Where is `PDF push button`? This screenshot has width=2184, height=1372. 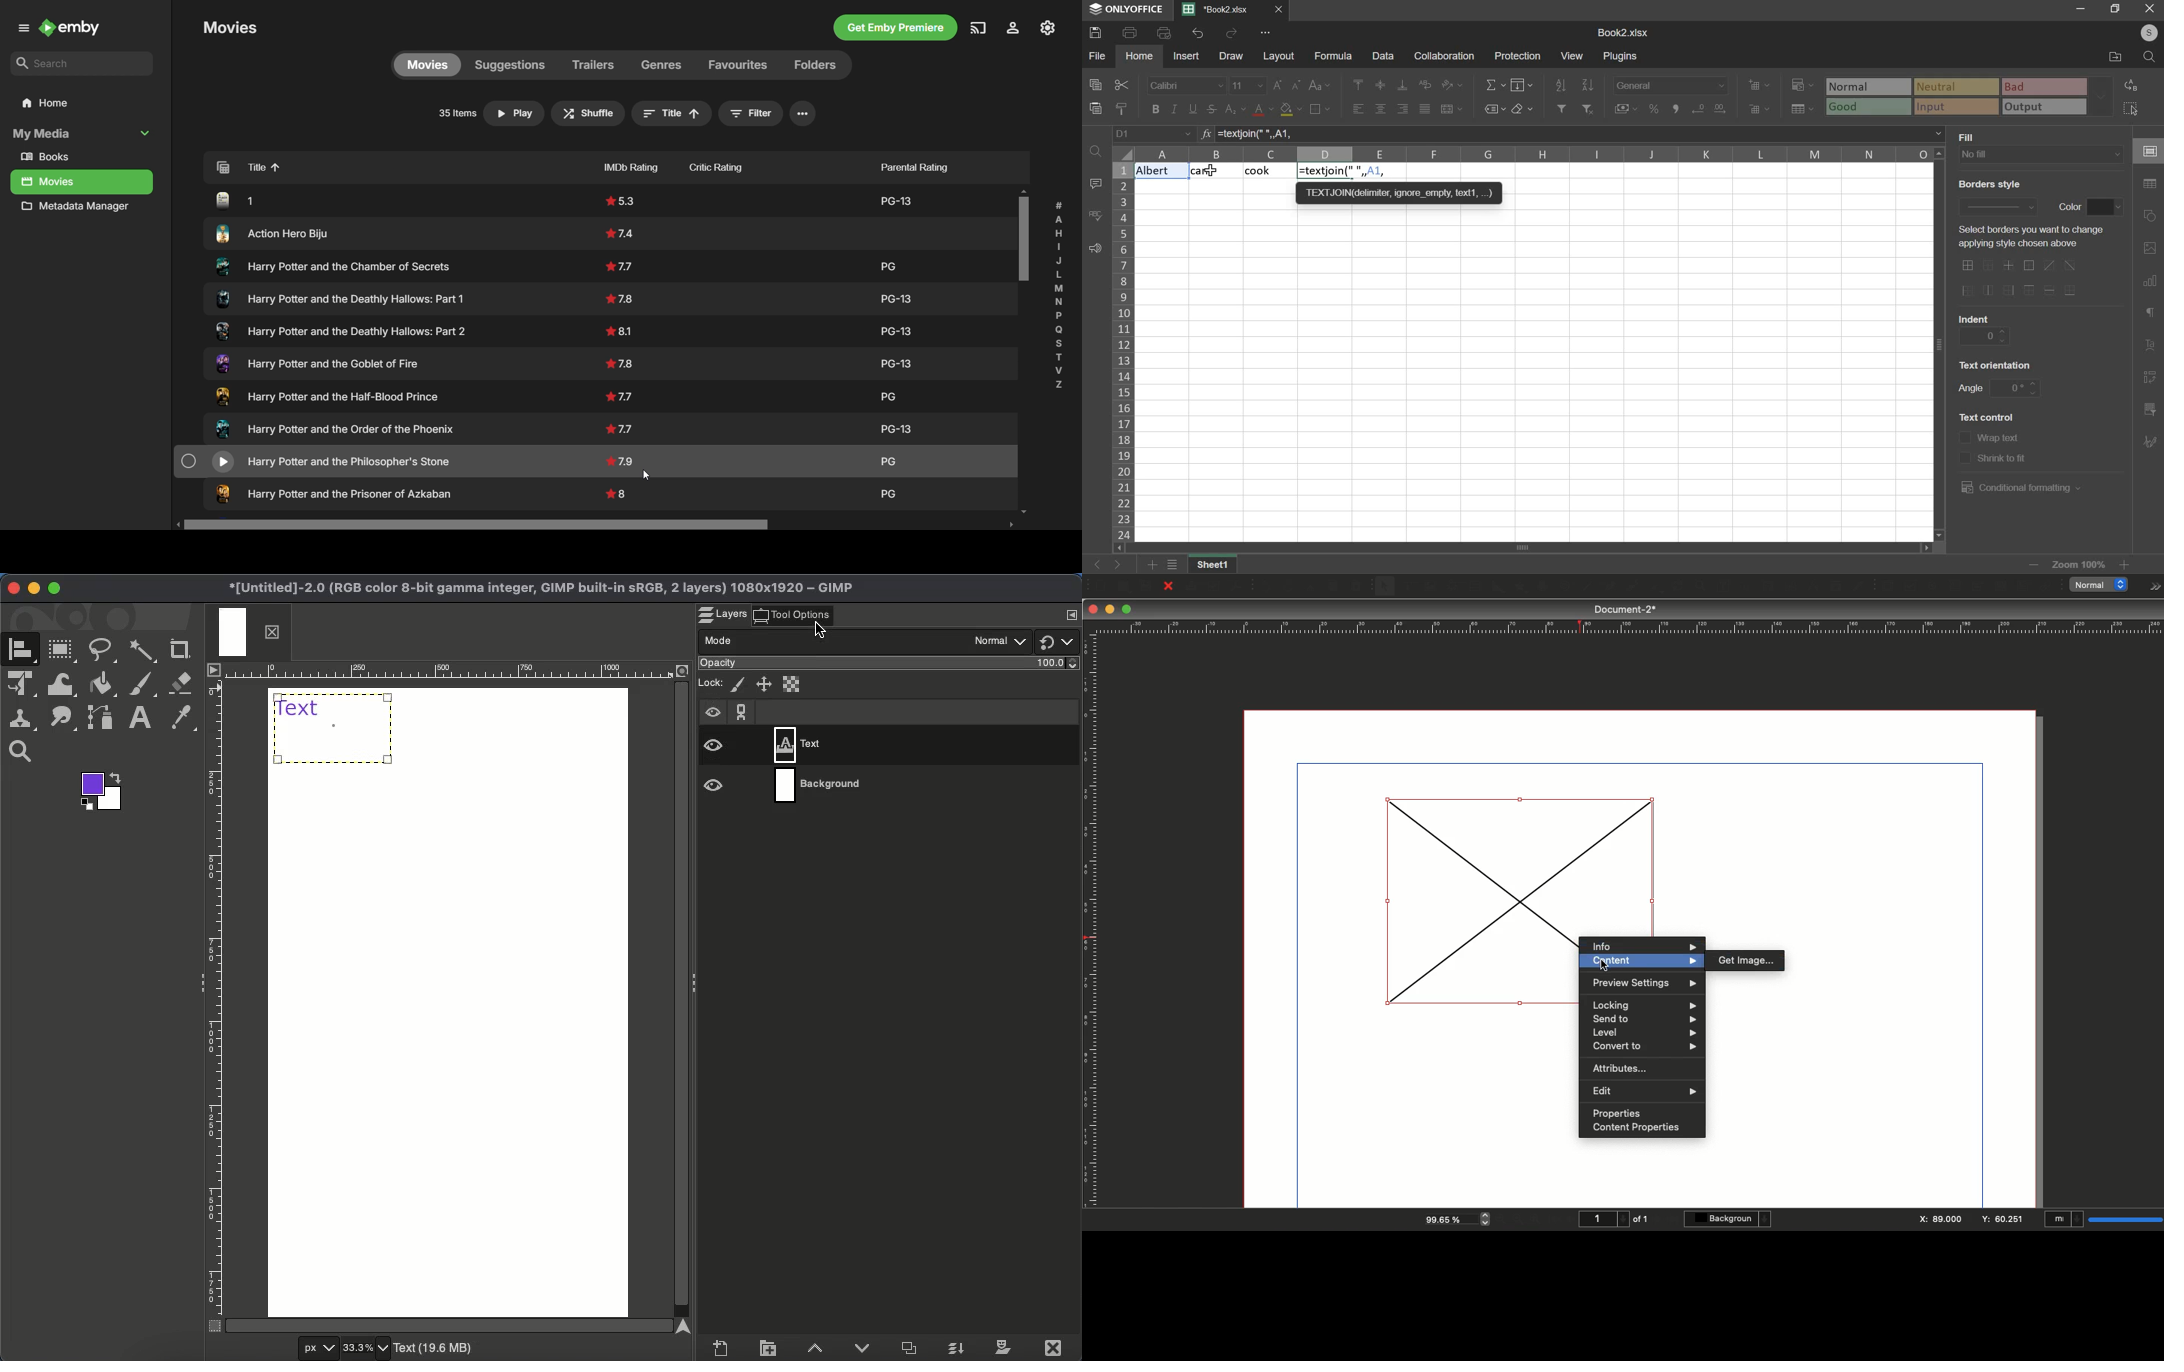
PDF push button is located at coordinates (1886, 586).